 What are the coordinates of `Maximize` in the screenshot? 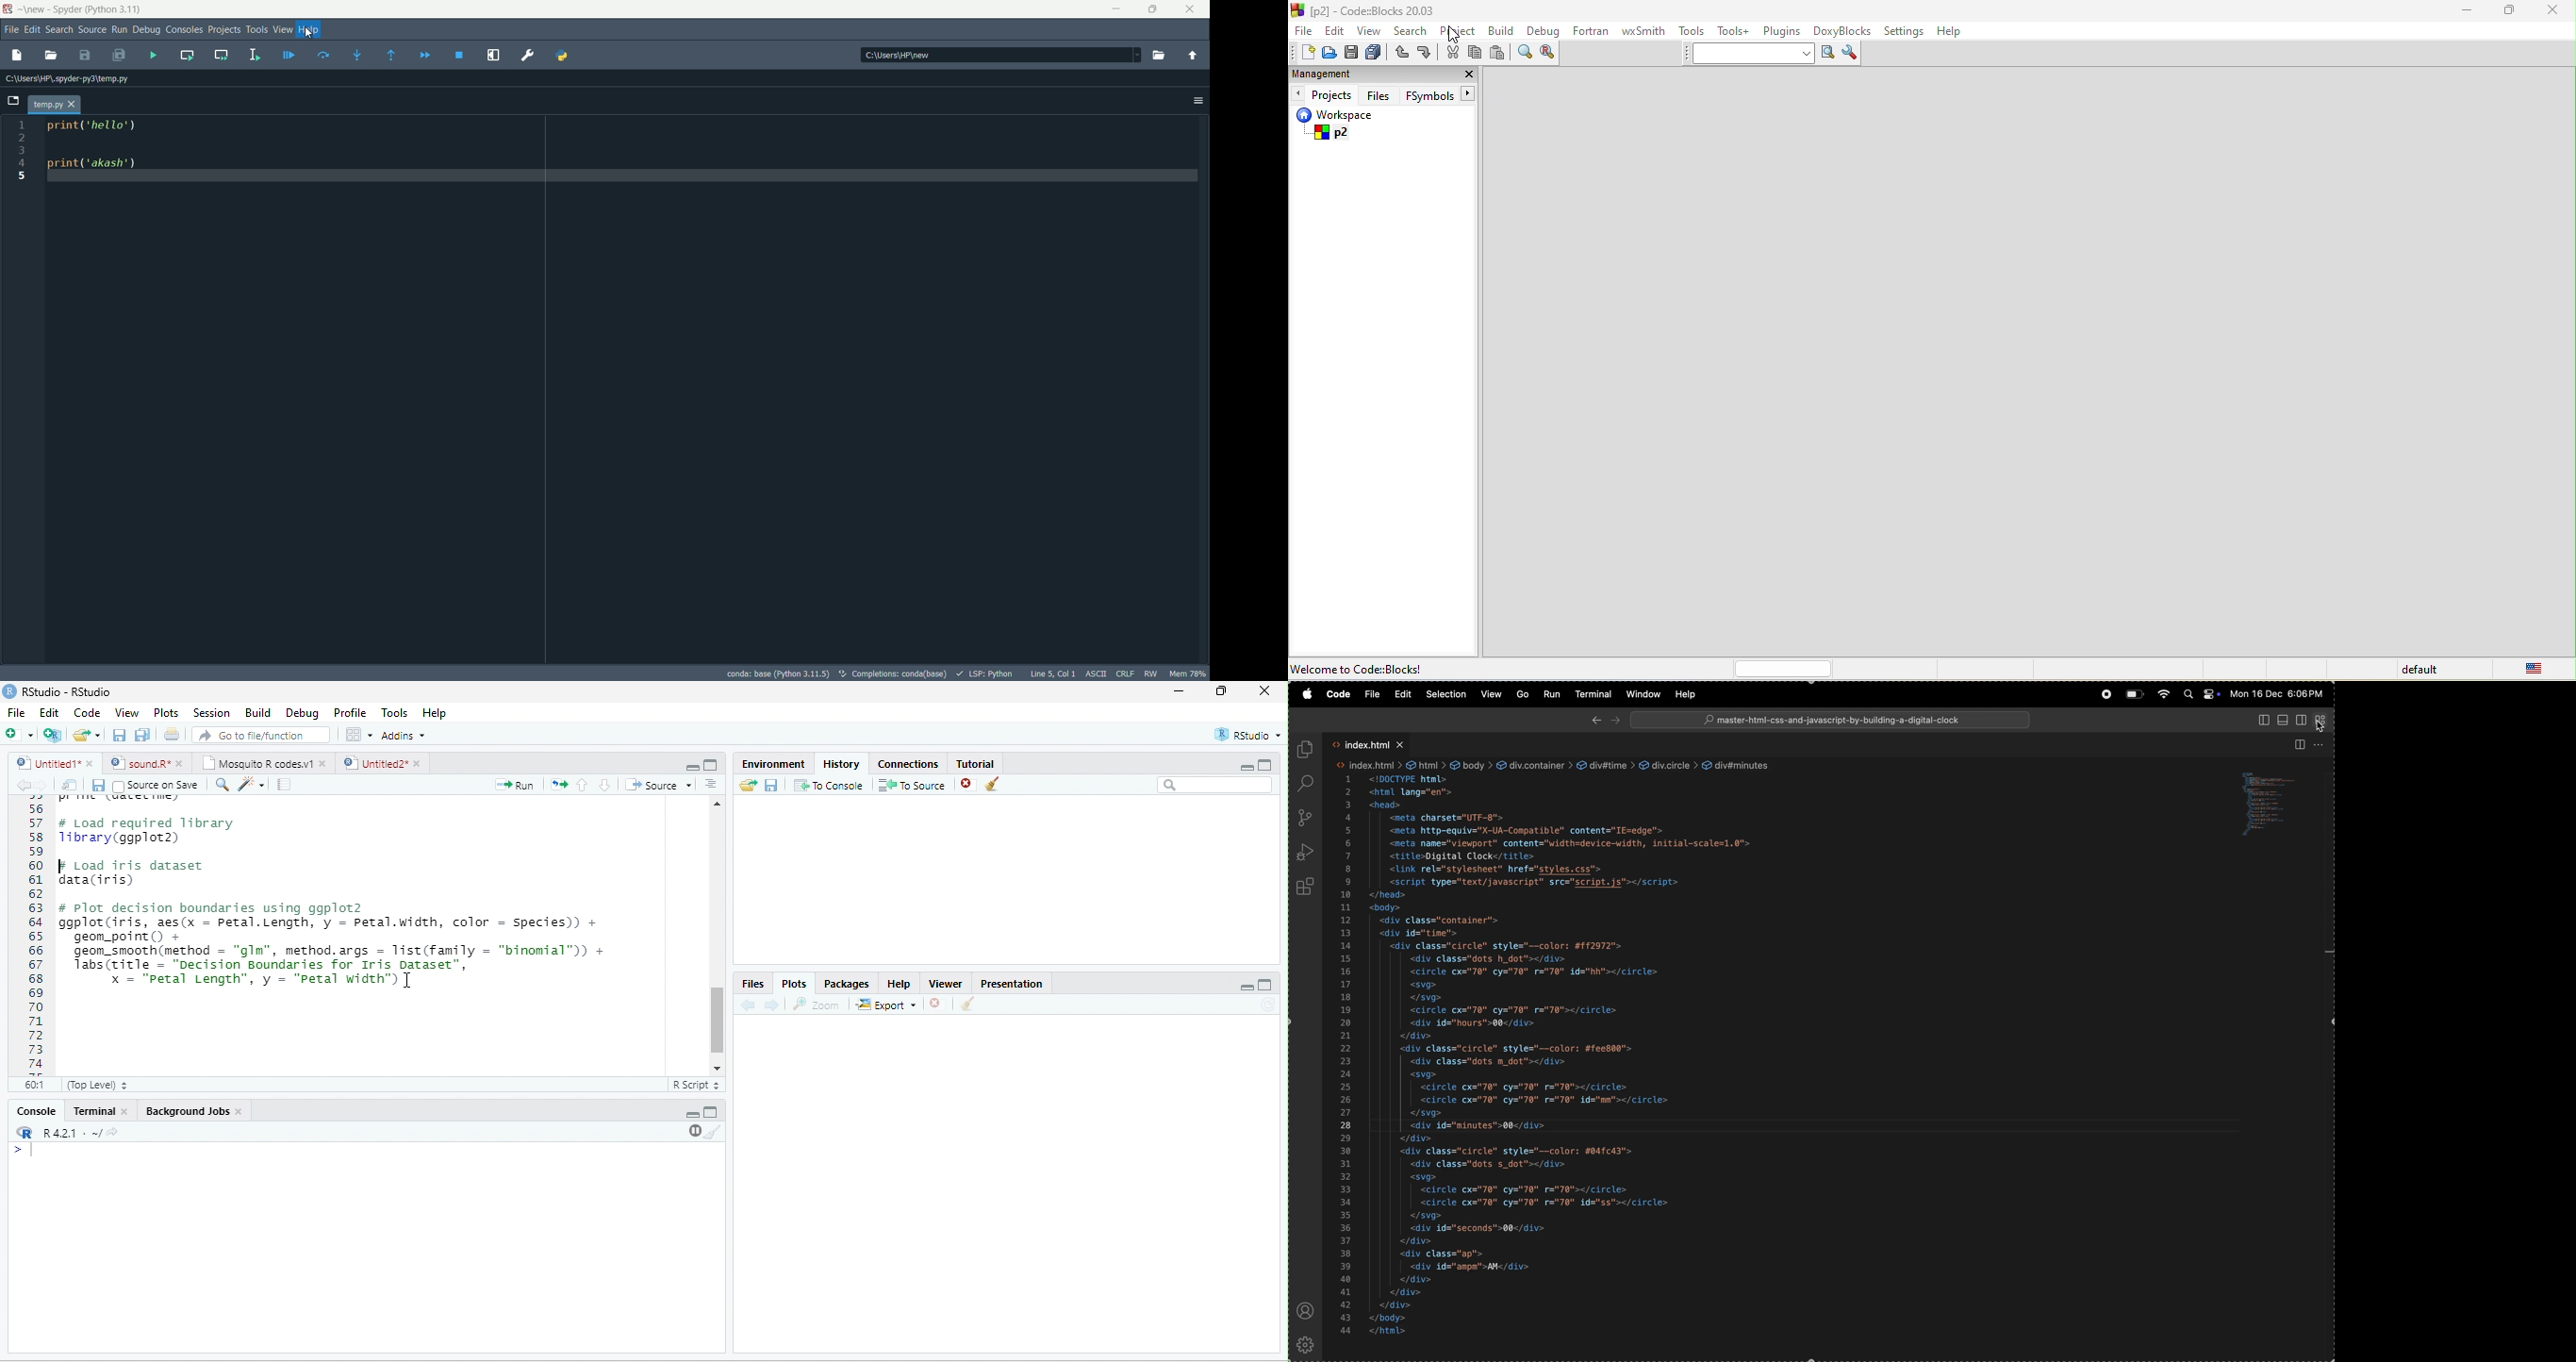 It's located at (711, 1112).